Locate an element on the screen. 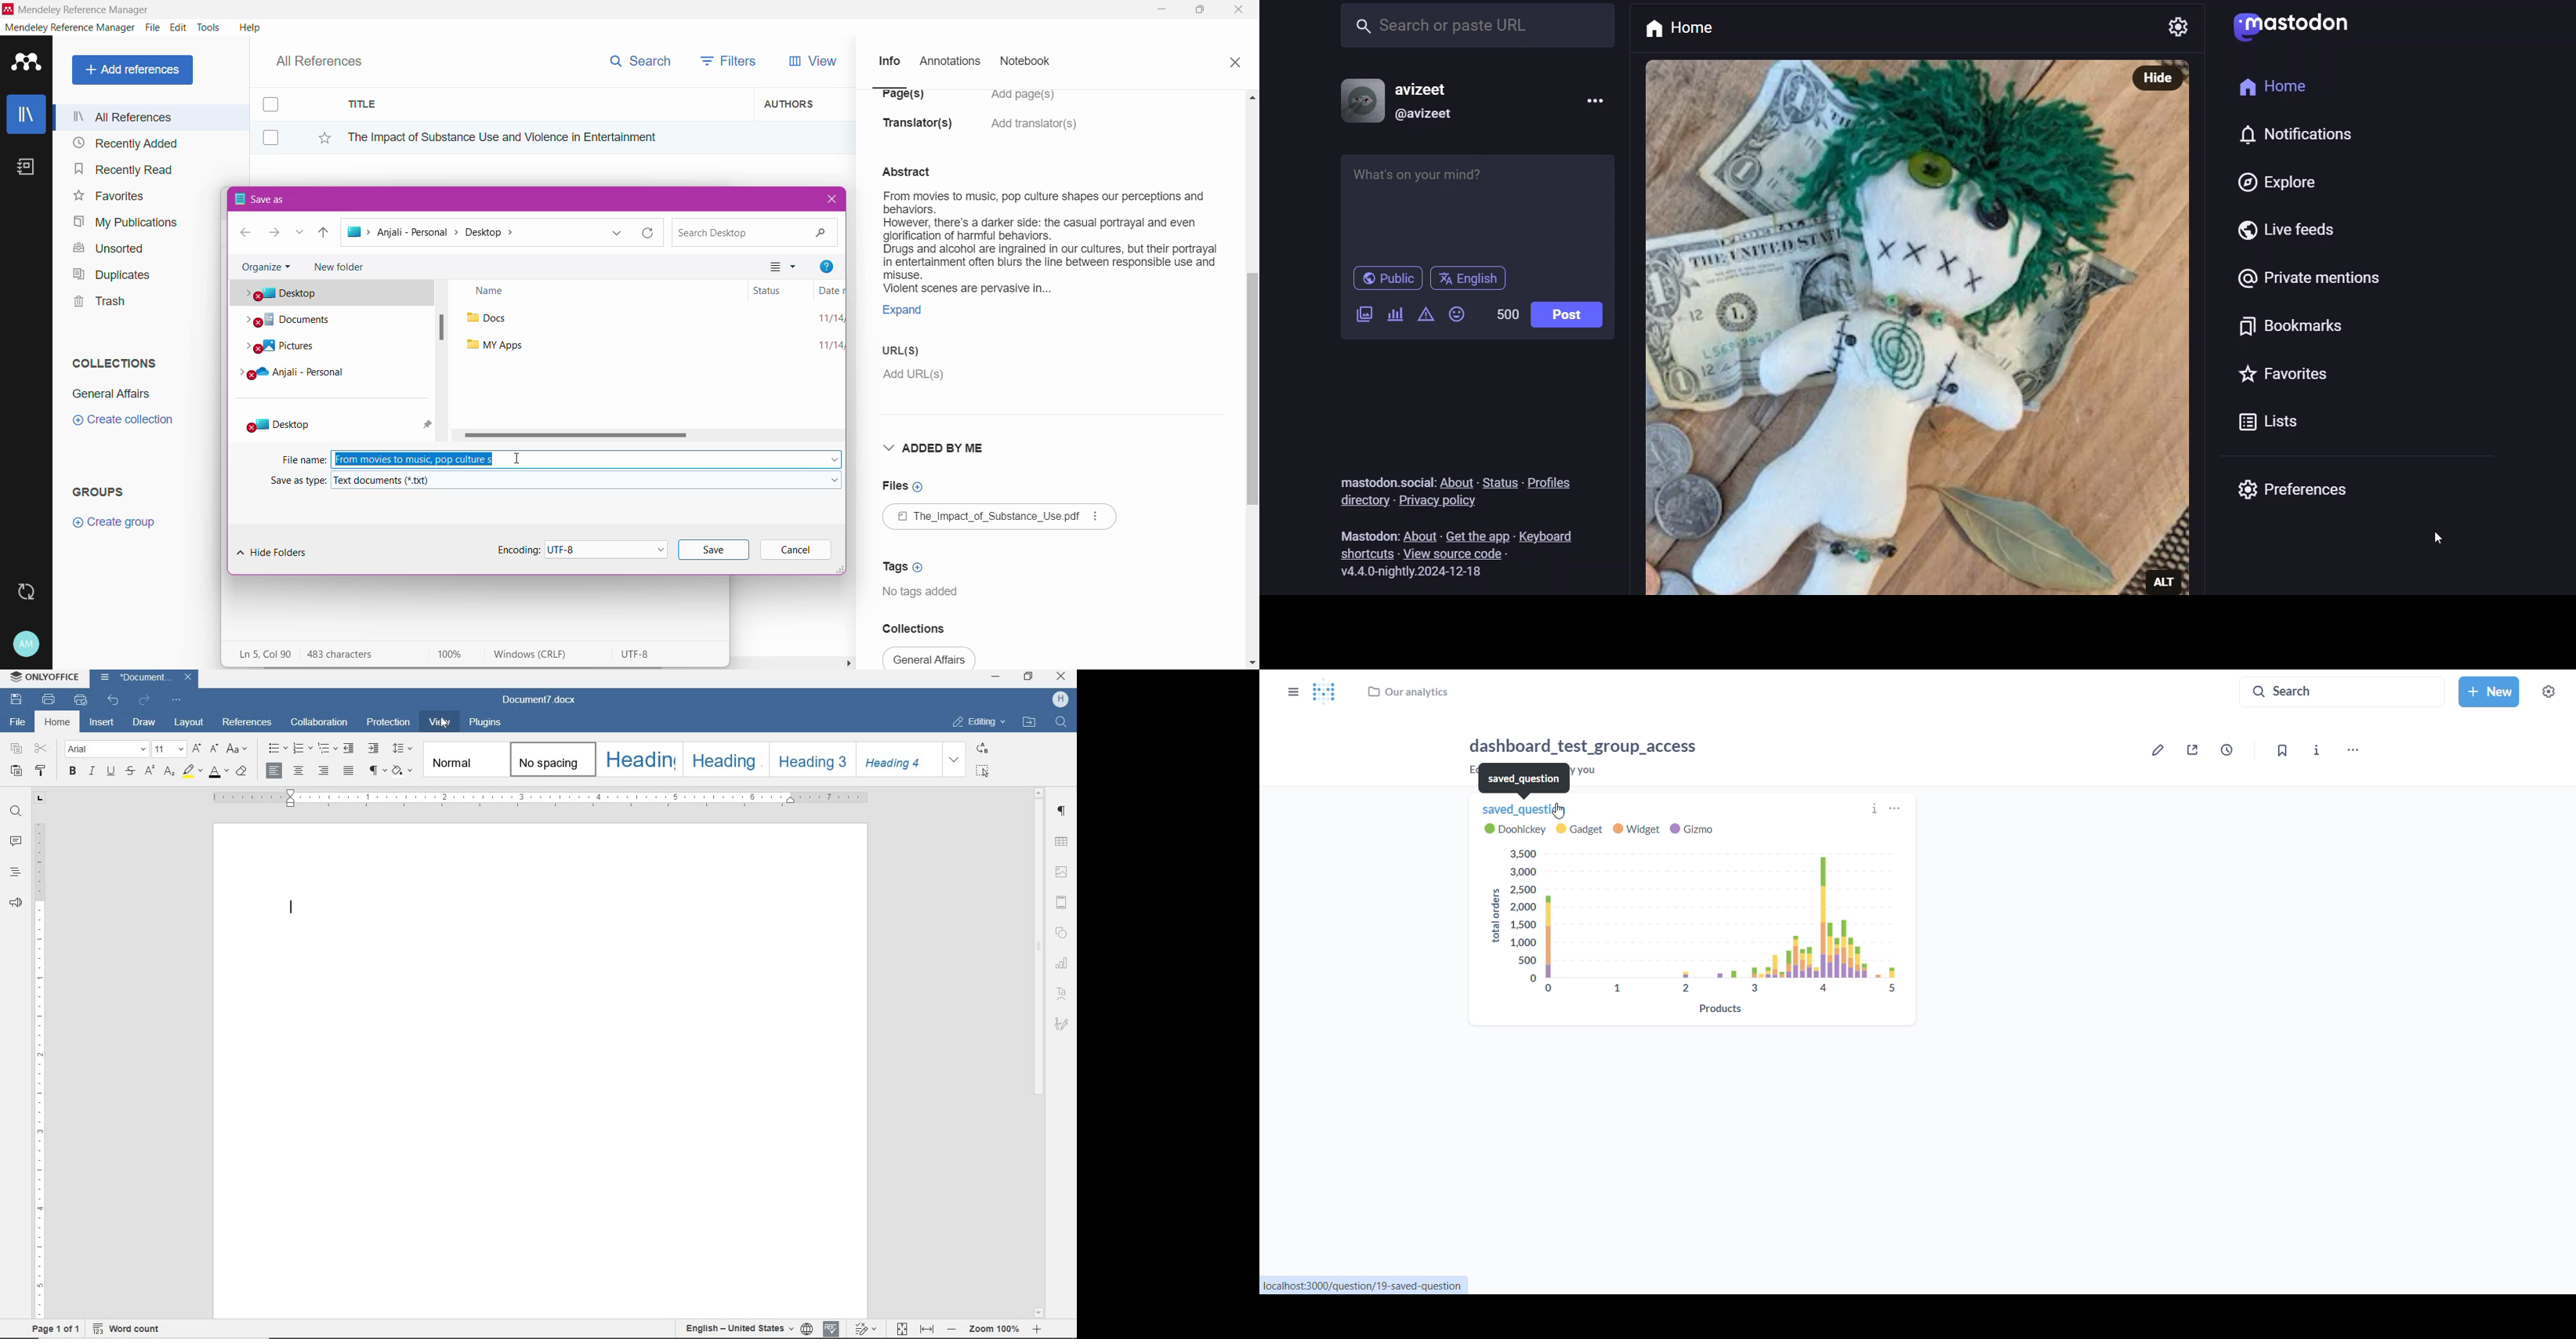 This screenshot has width=2576, height=1344. Desktop is located at coordinates (309, 424).